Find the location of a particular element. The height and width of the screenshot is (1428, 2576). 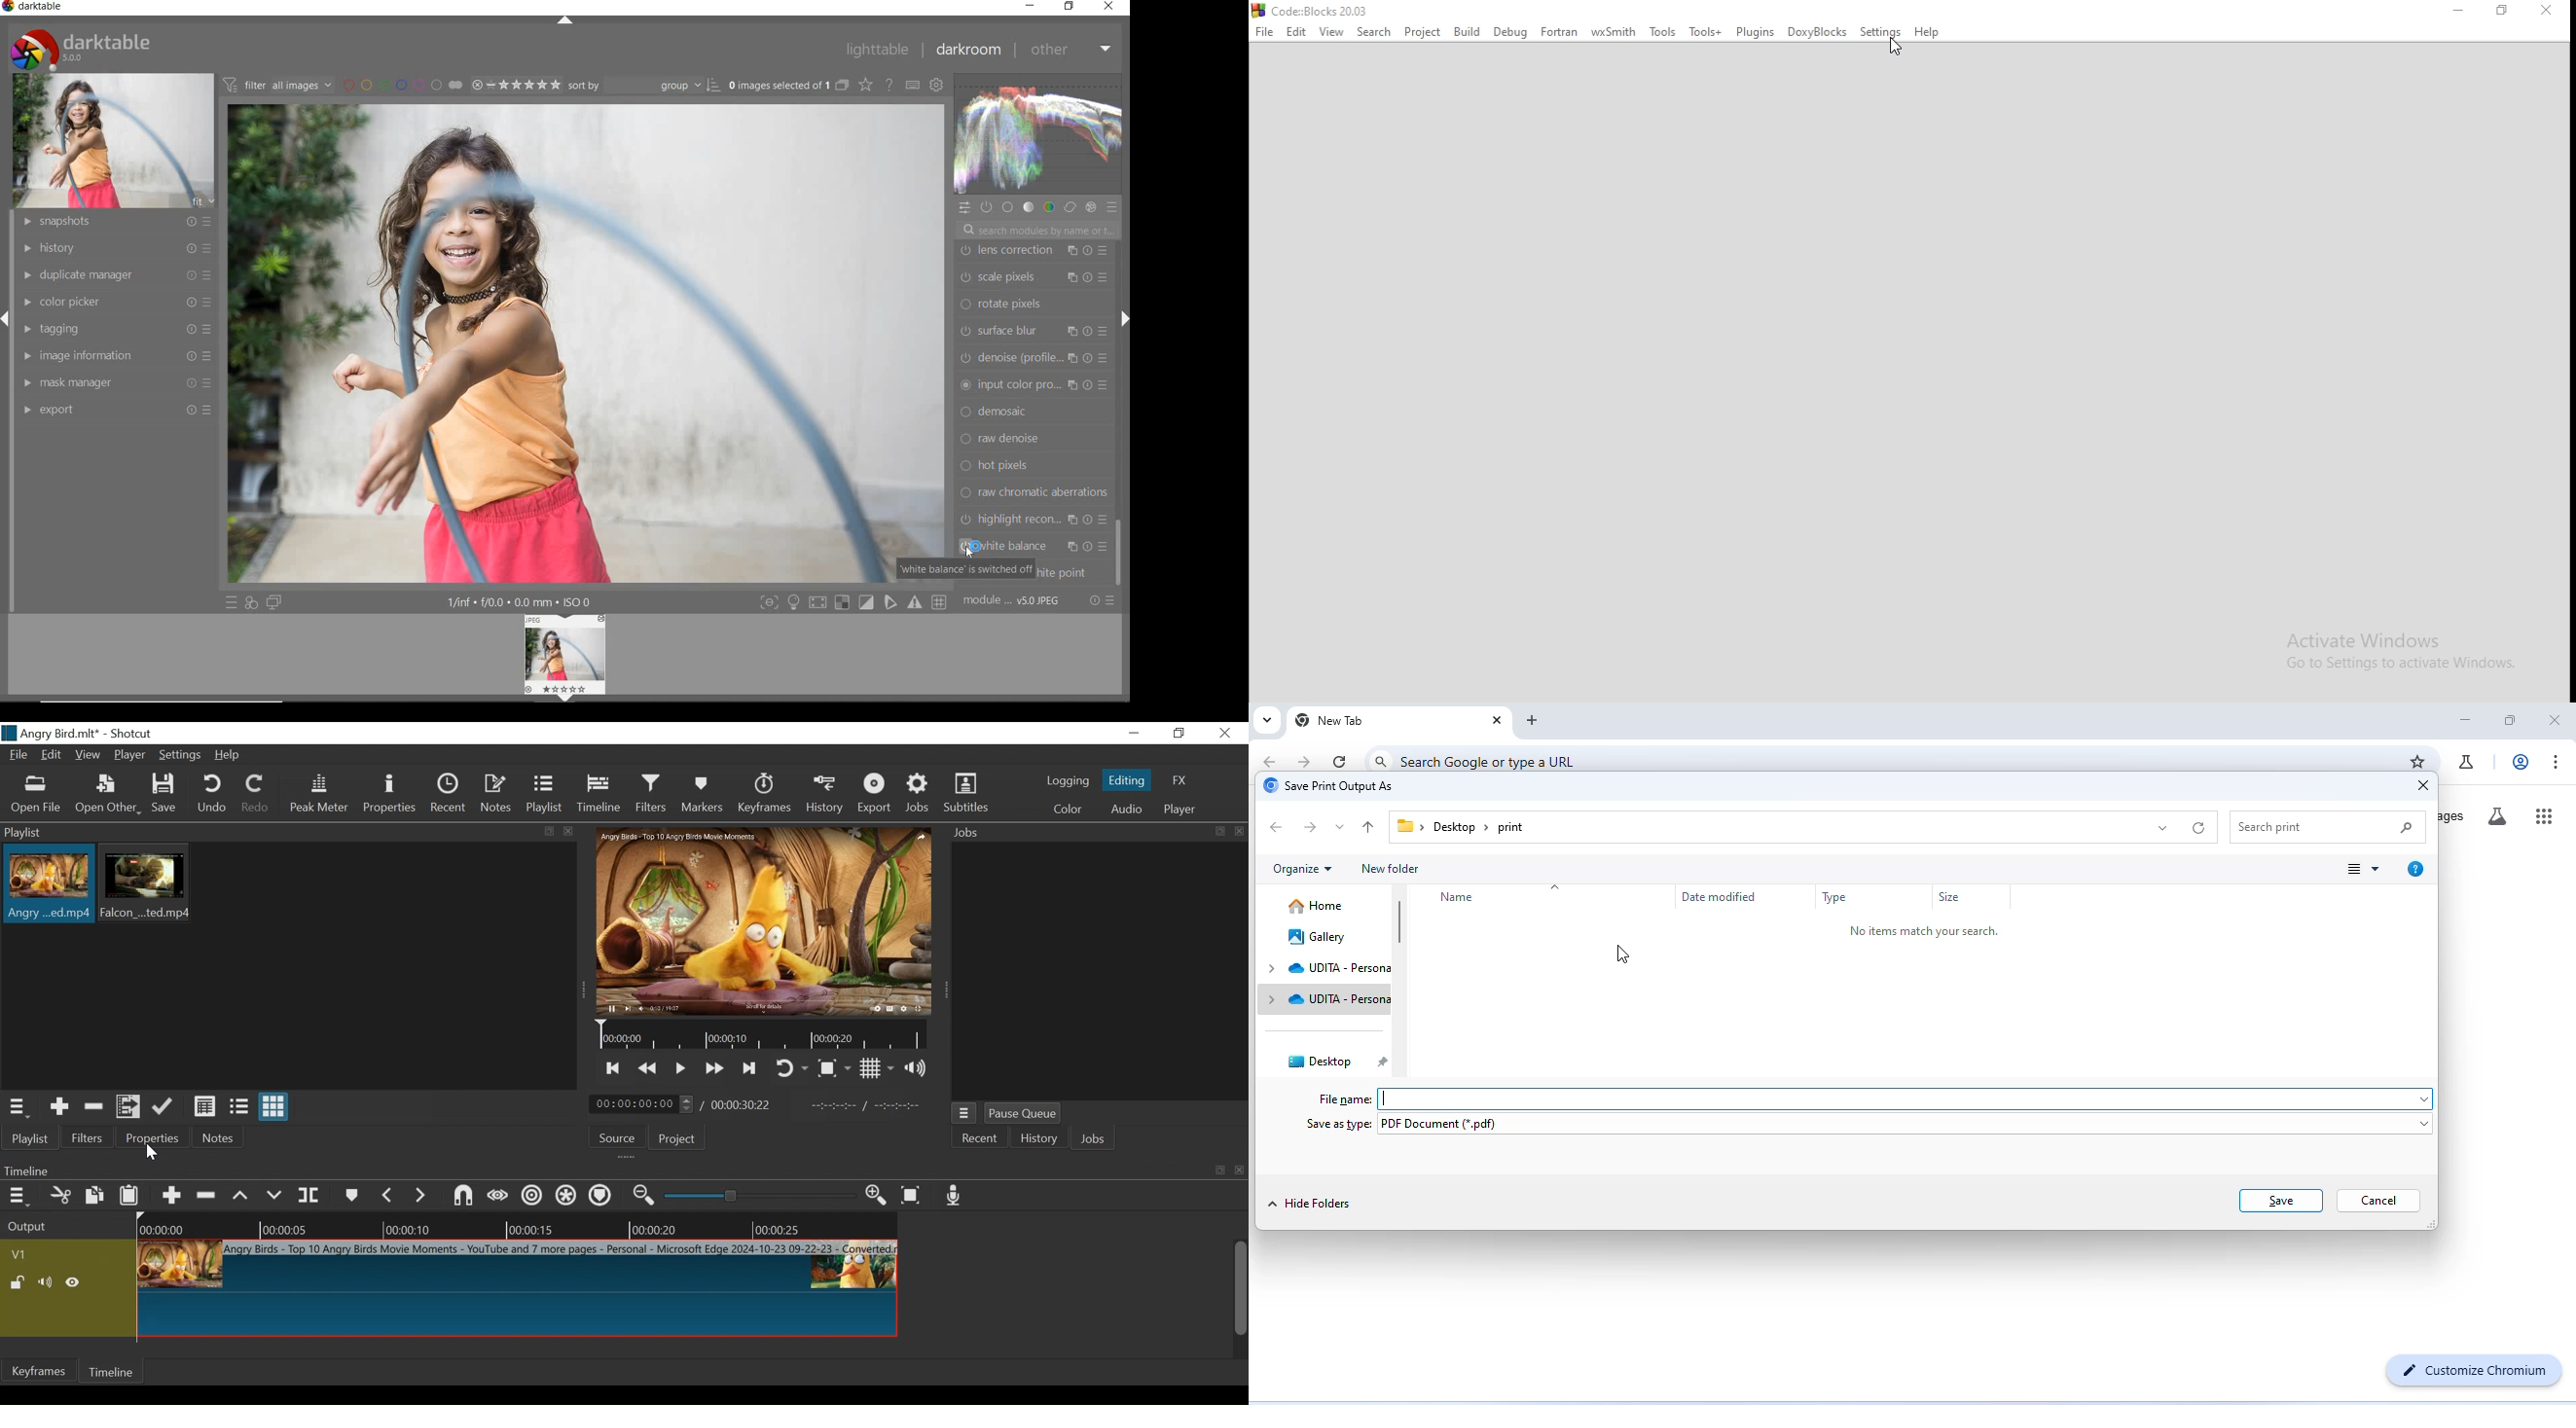

Help is located at coordinates (231, 755).